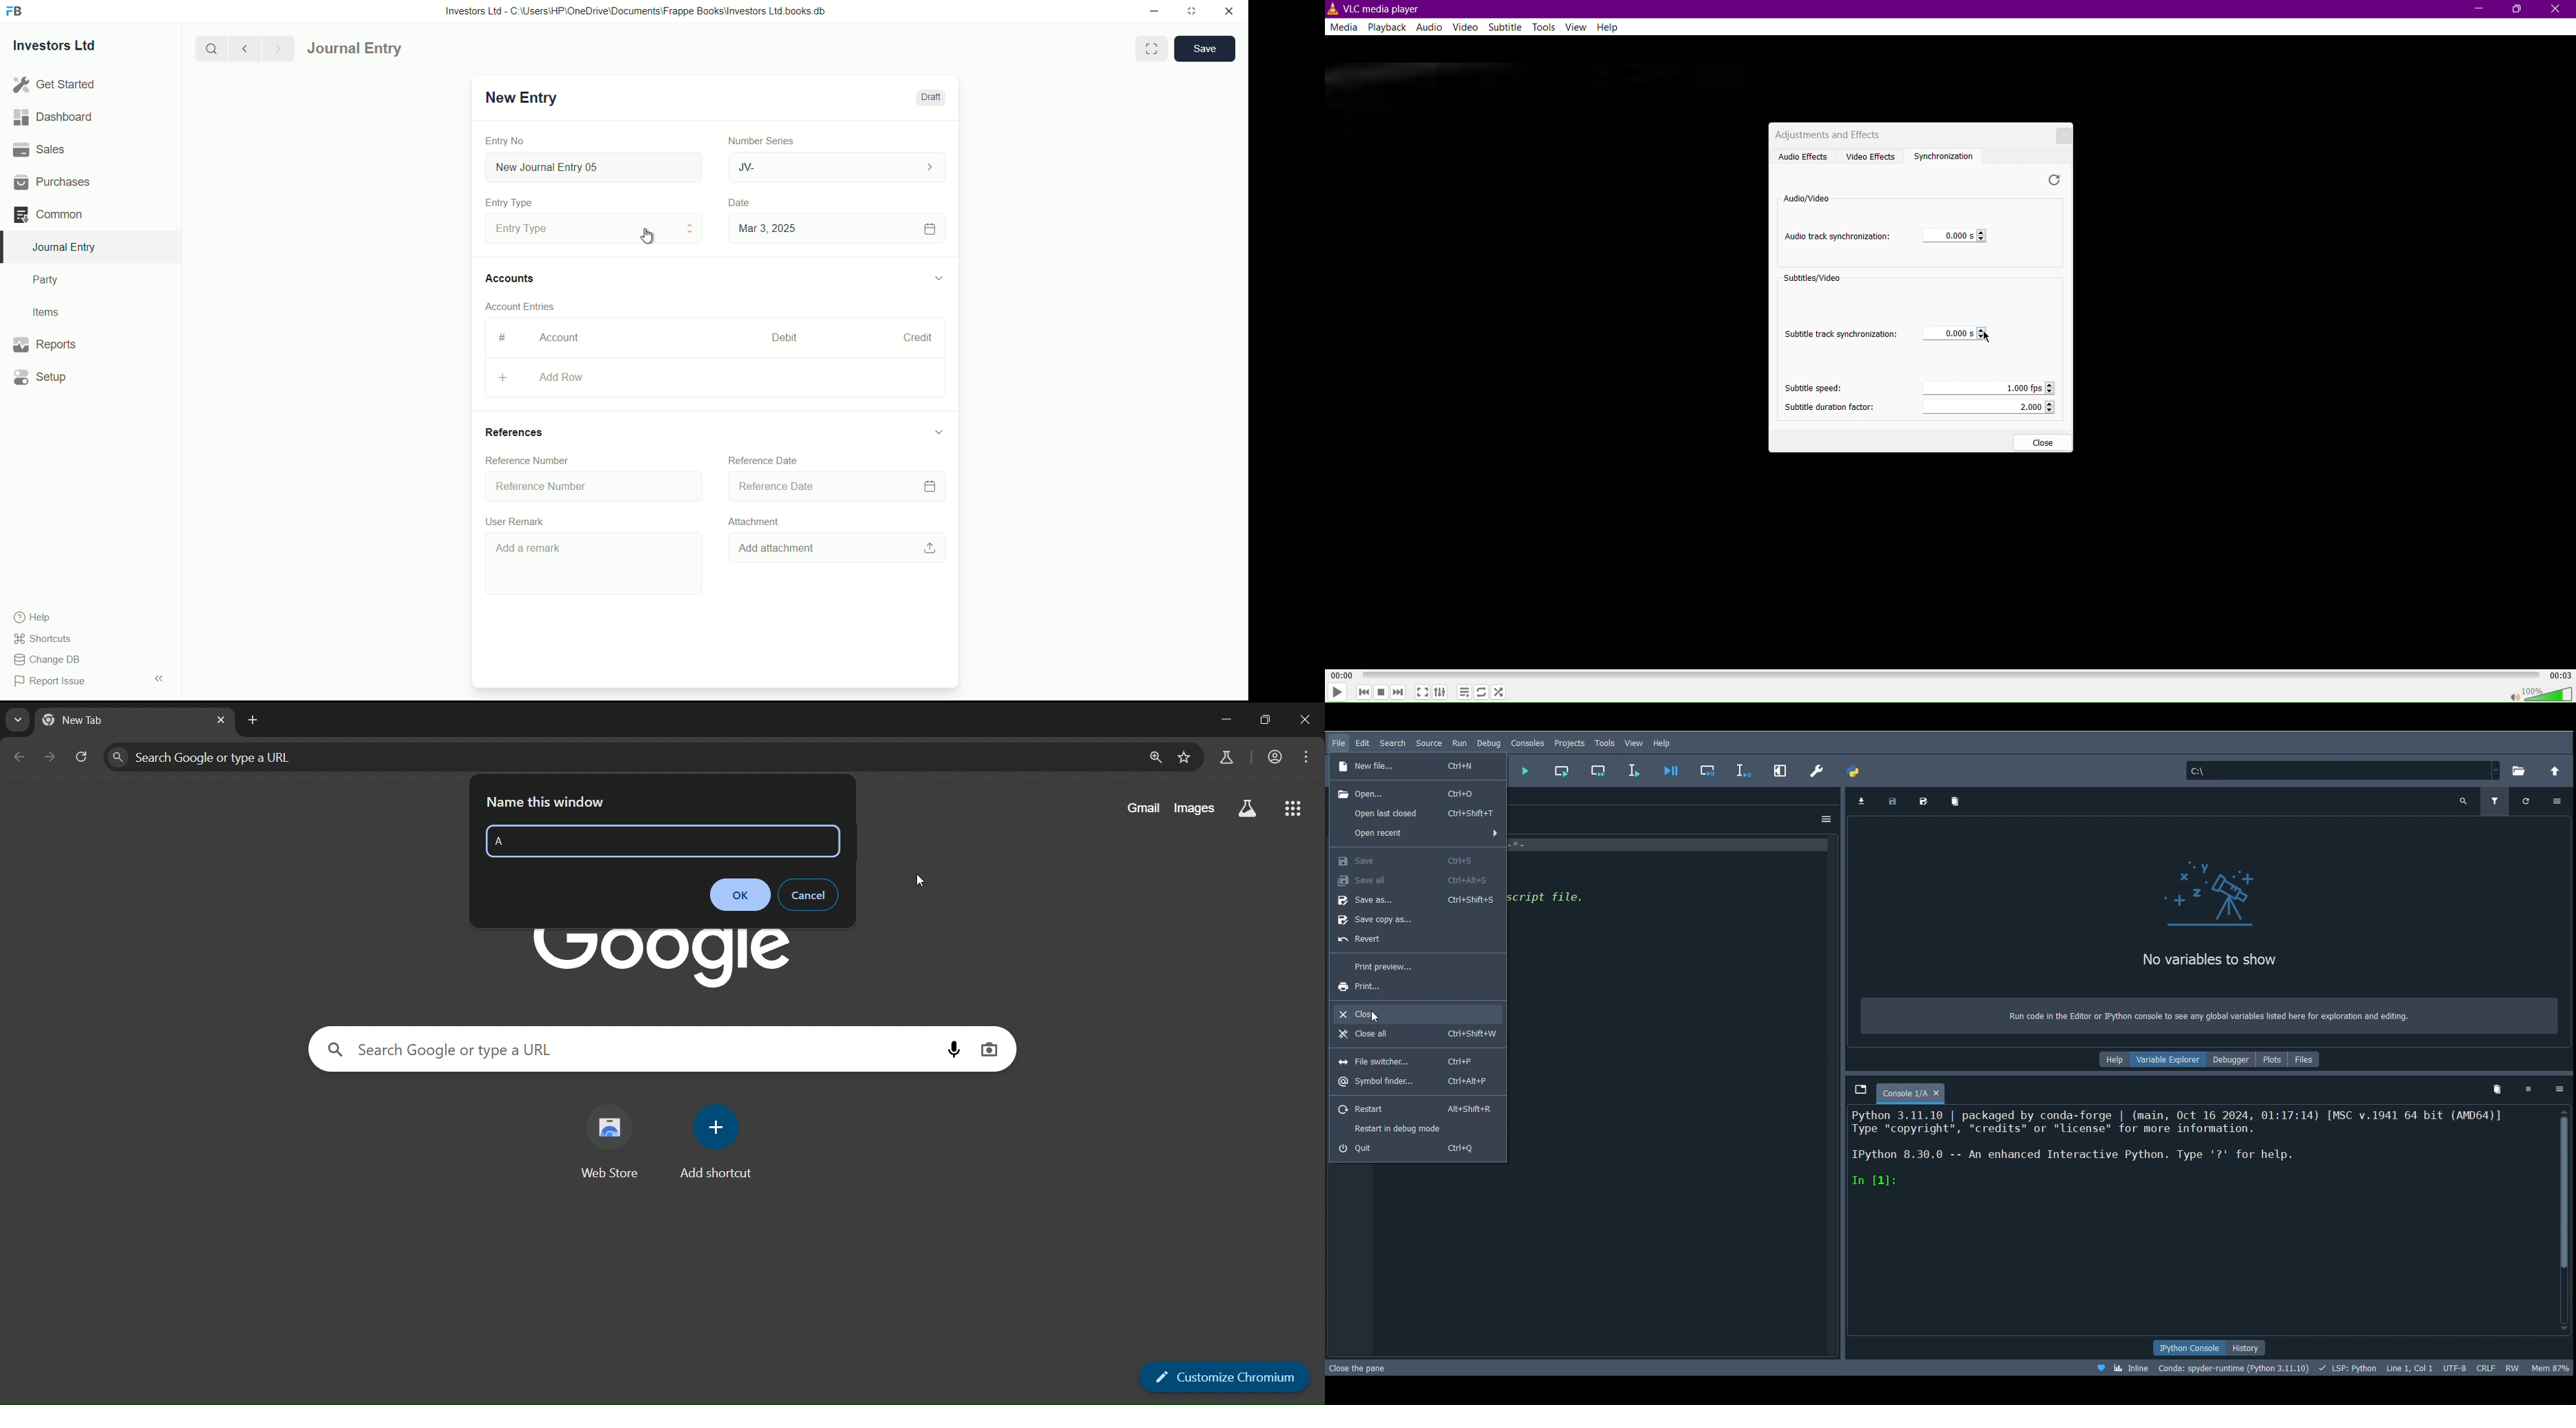 The image size is (2576, 1428). I want to click on Debug selection or current line, so click(1746, 768).